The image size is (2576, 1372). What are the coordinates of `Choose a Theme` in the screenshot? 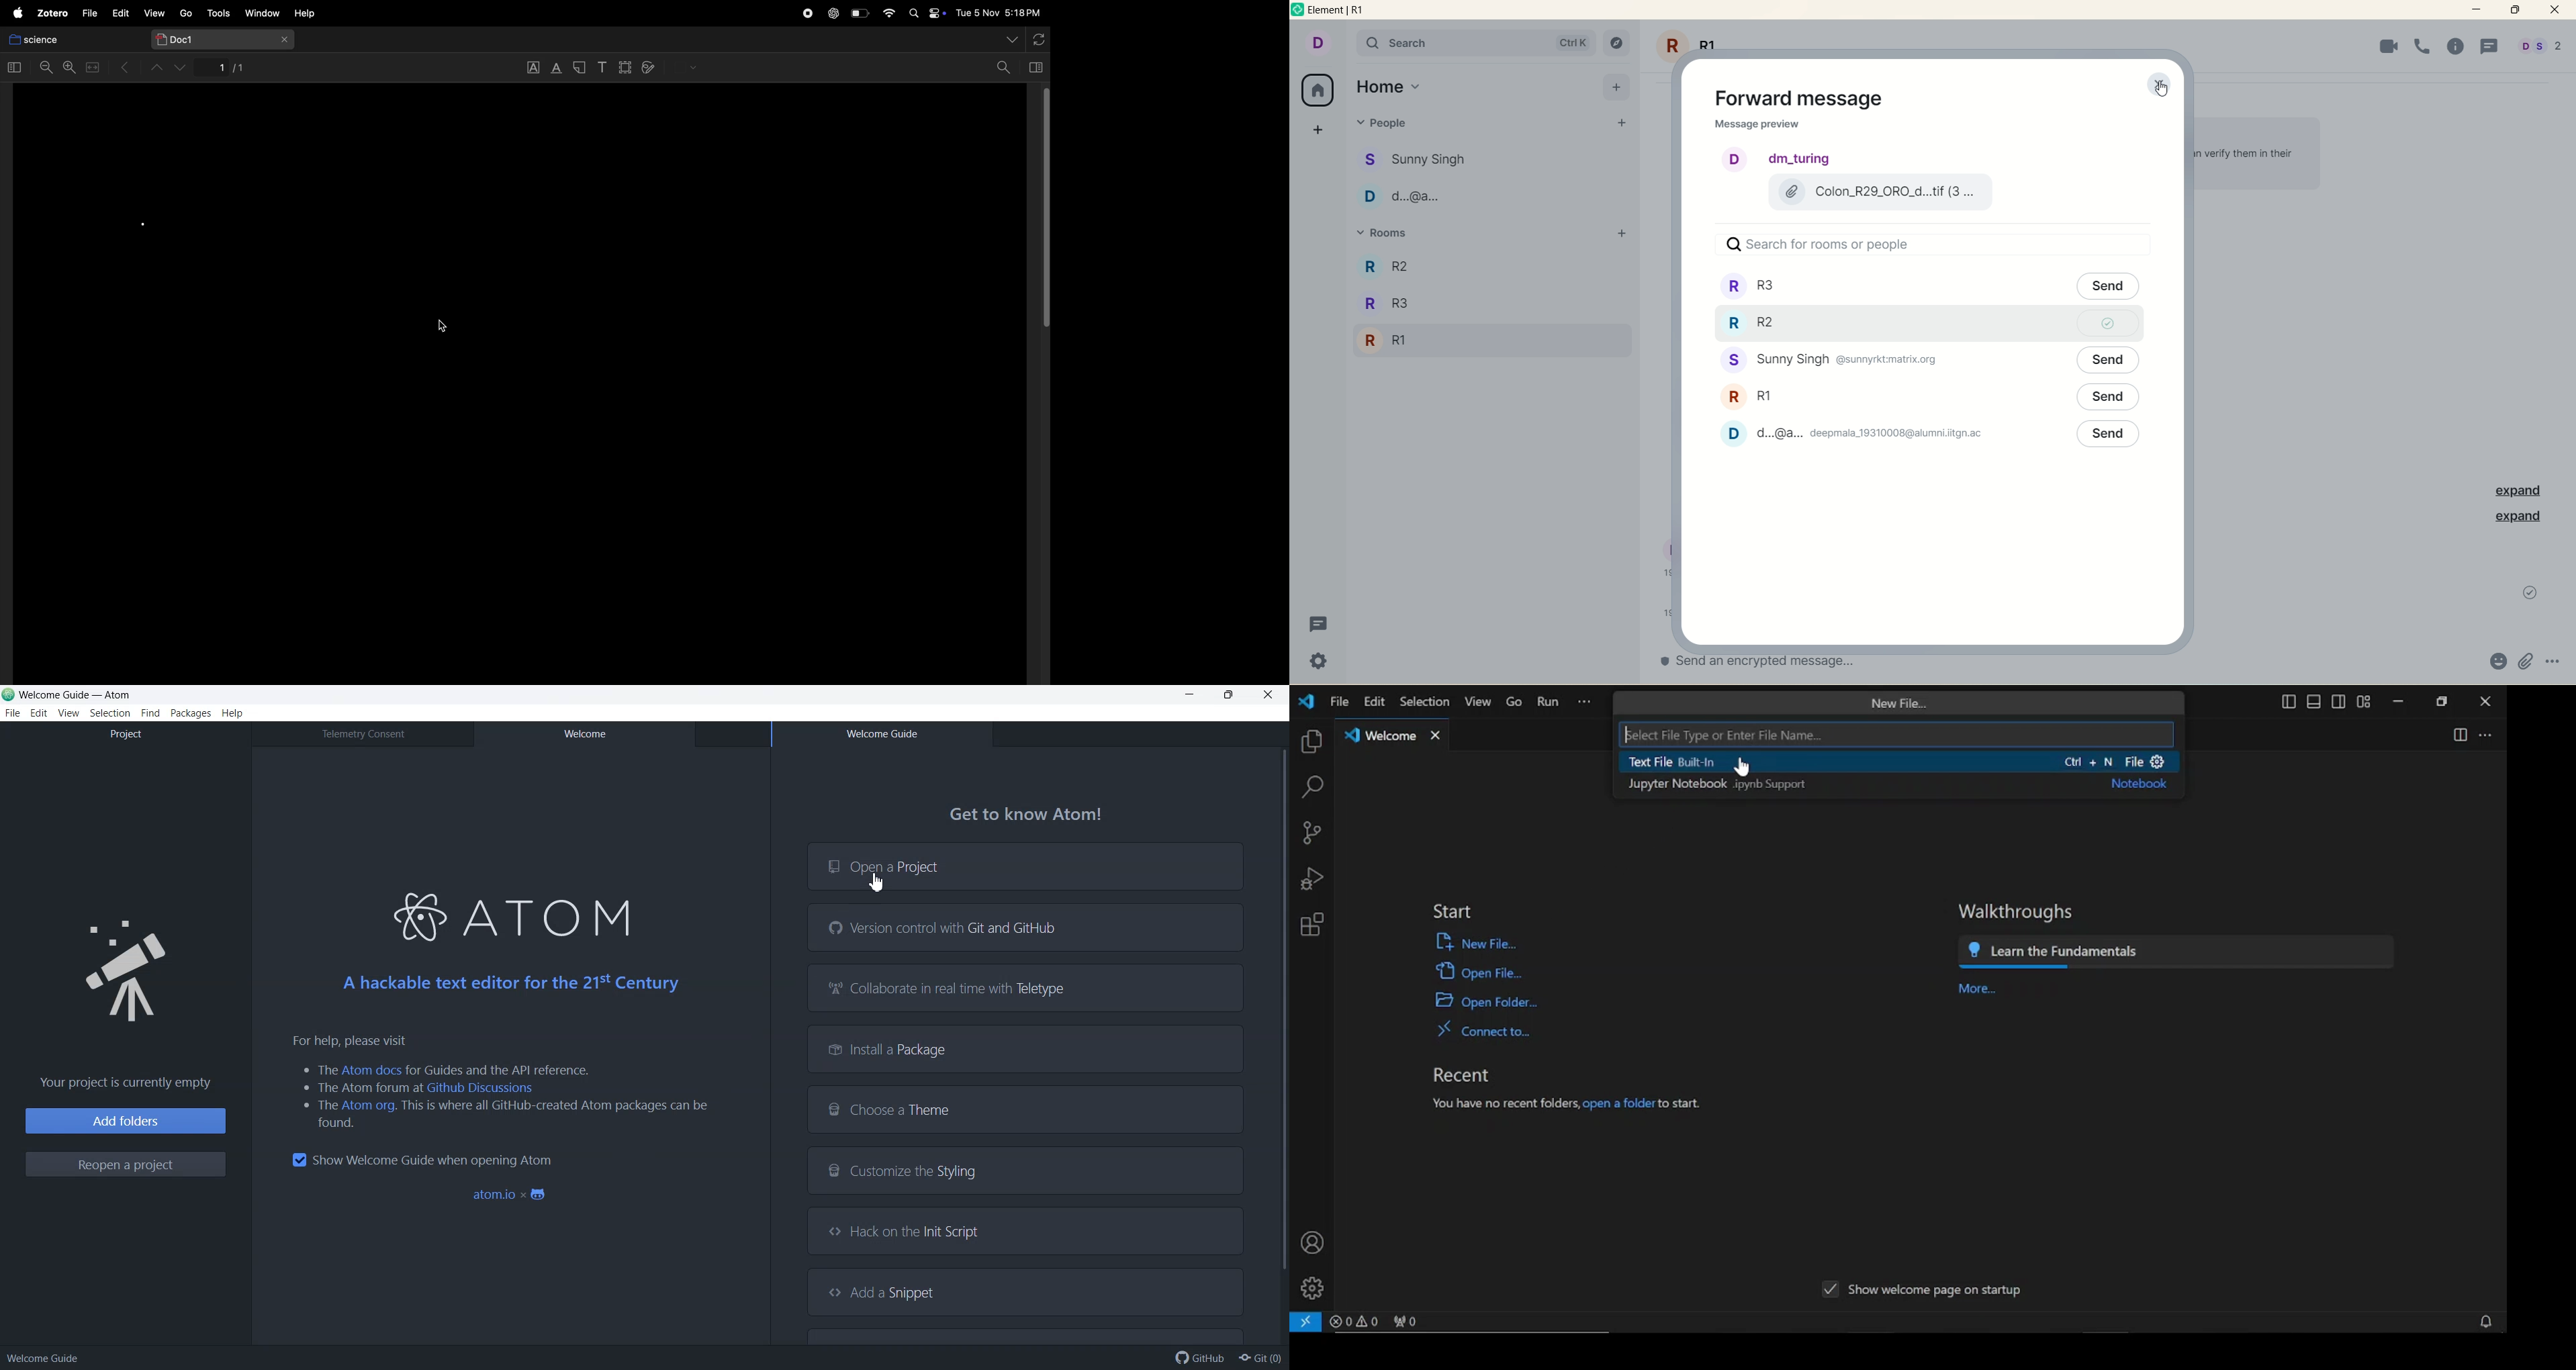 It's located at (1027, 1109).